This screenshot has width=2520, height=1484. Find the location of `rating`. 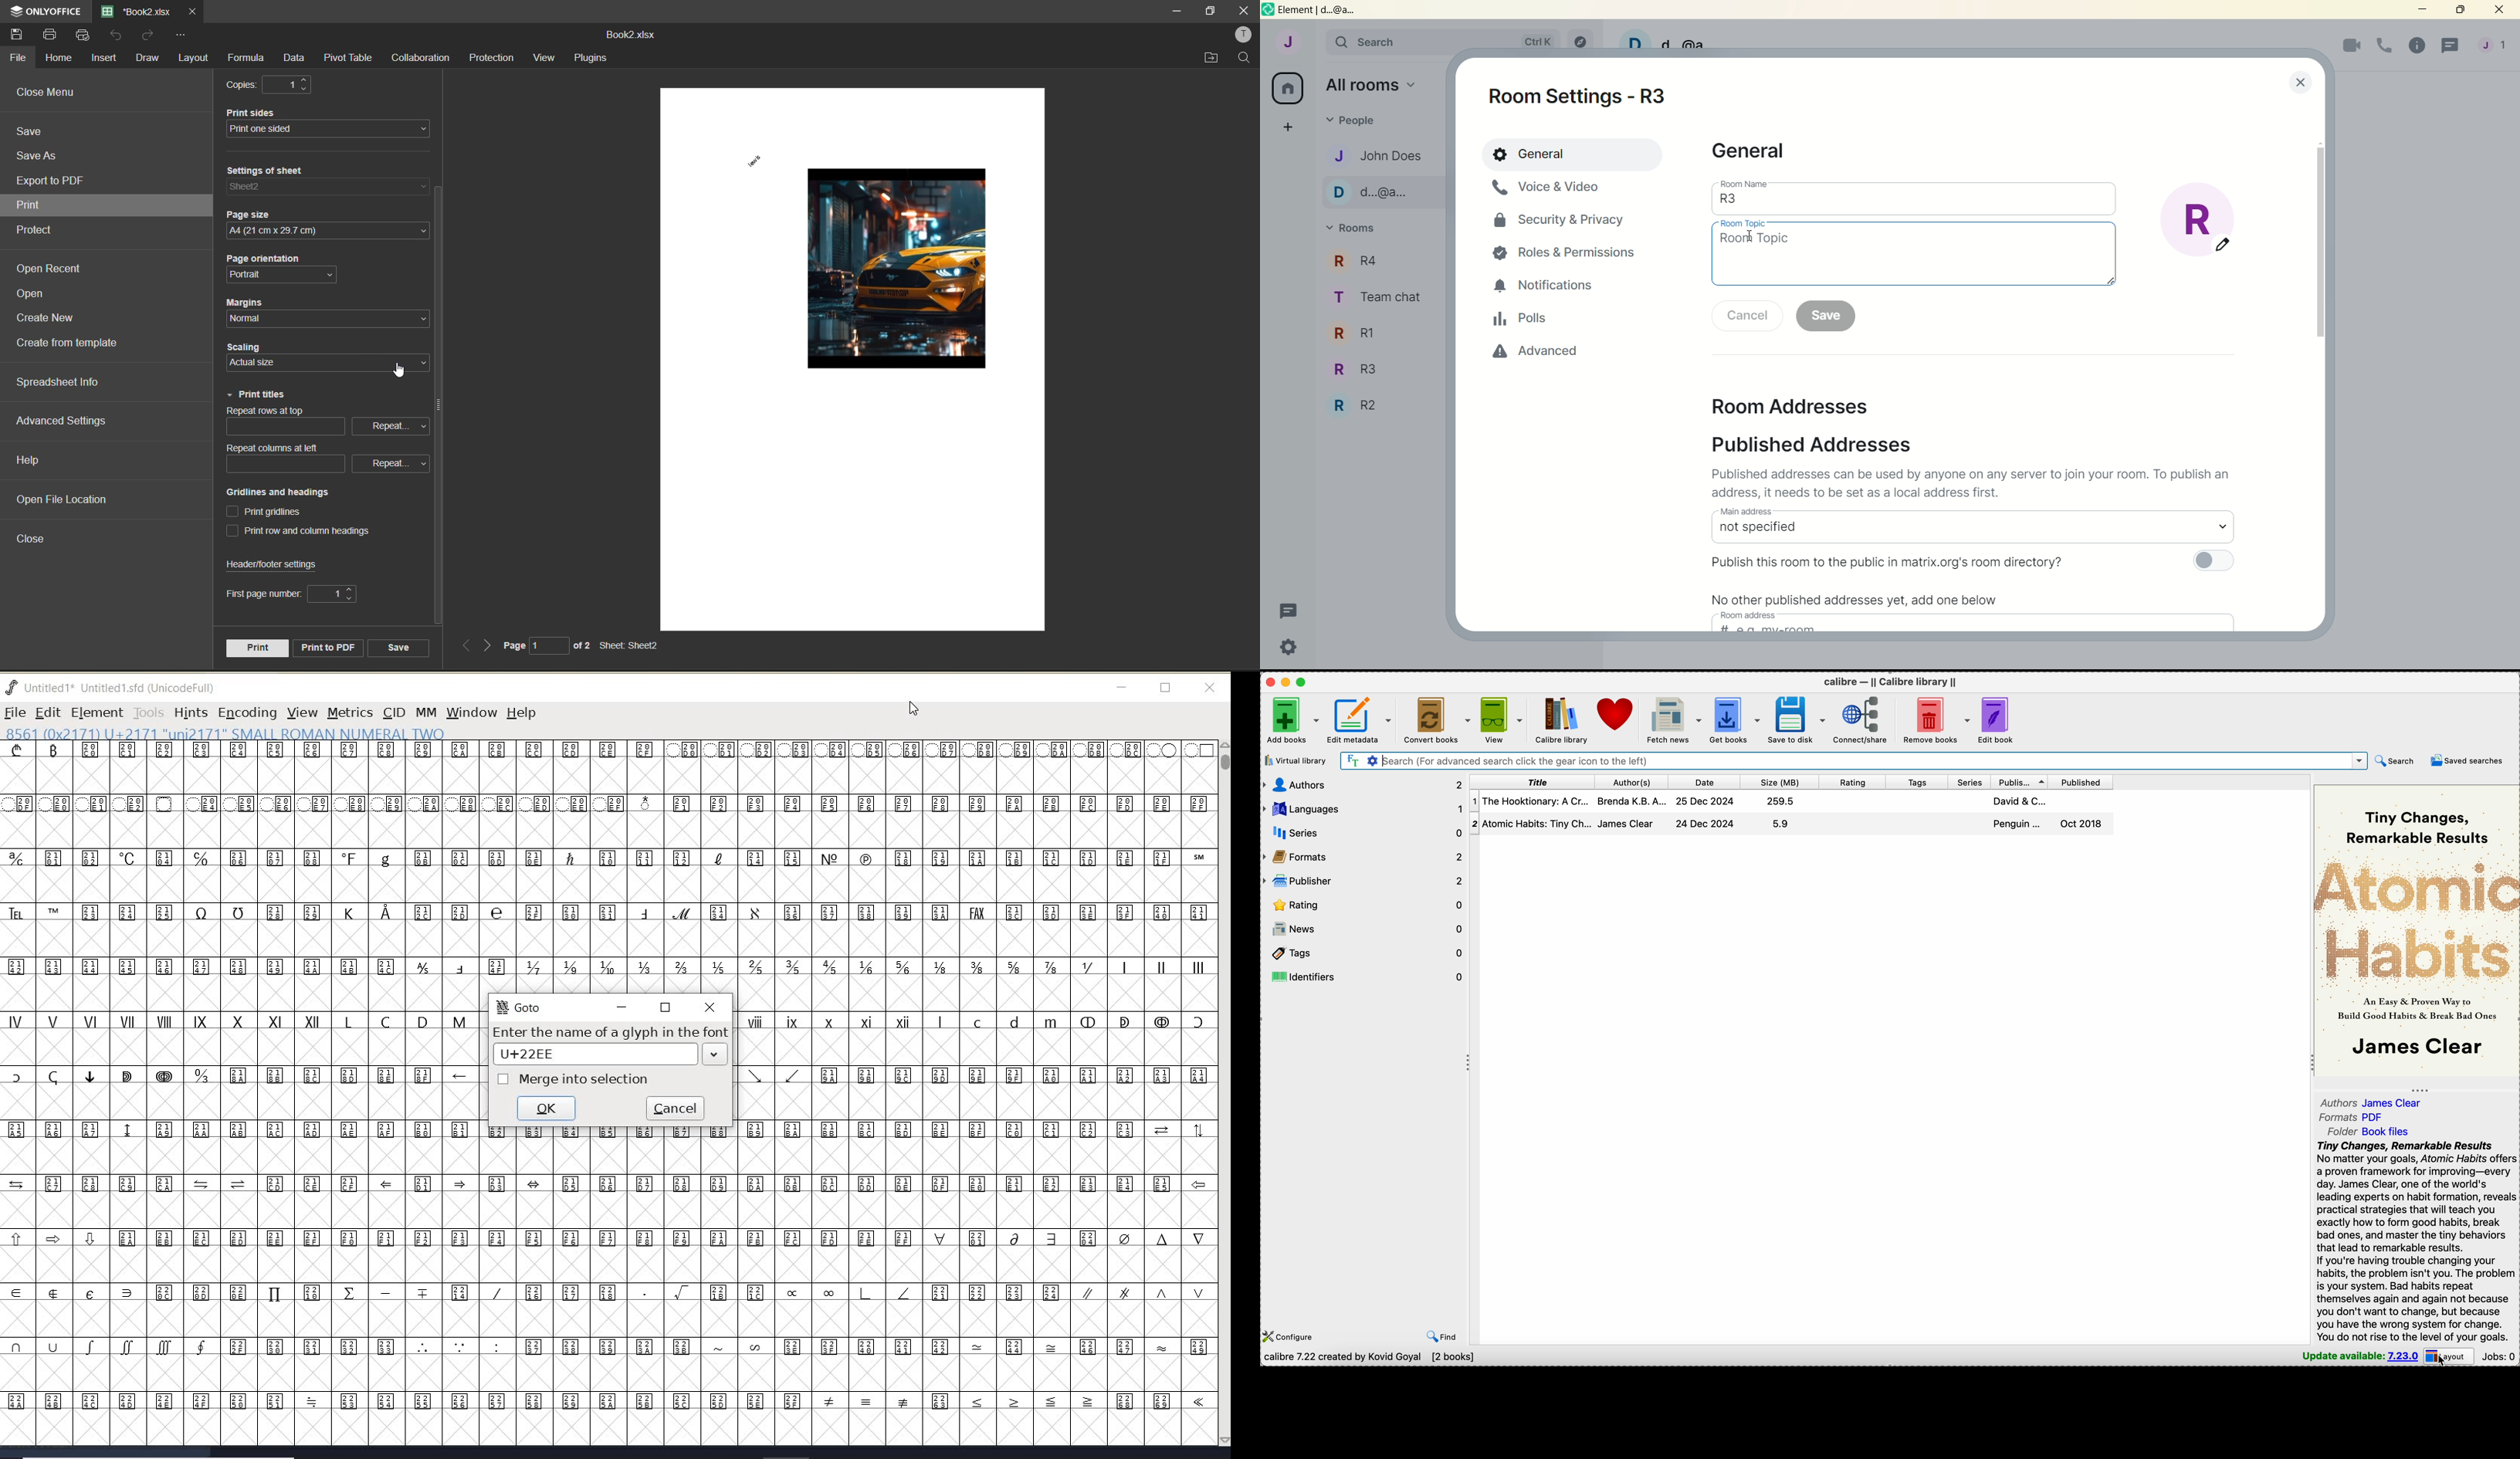

rating is located at coordinates (1363, 906).